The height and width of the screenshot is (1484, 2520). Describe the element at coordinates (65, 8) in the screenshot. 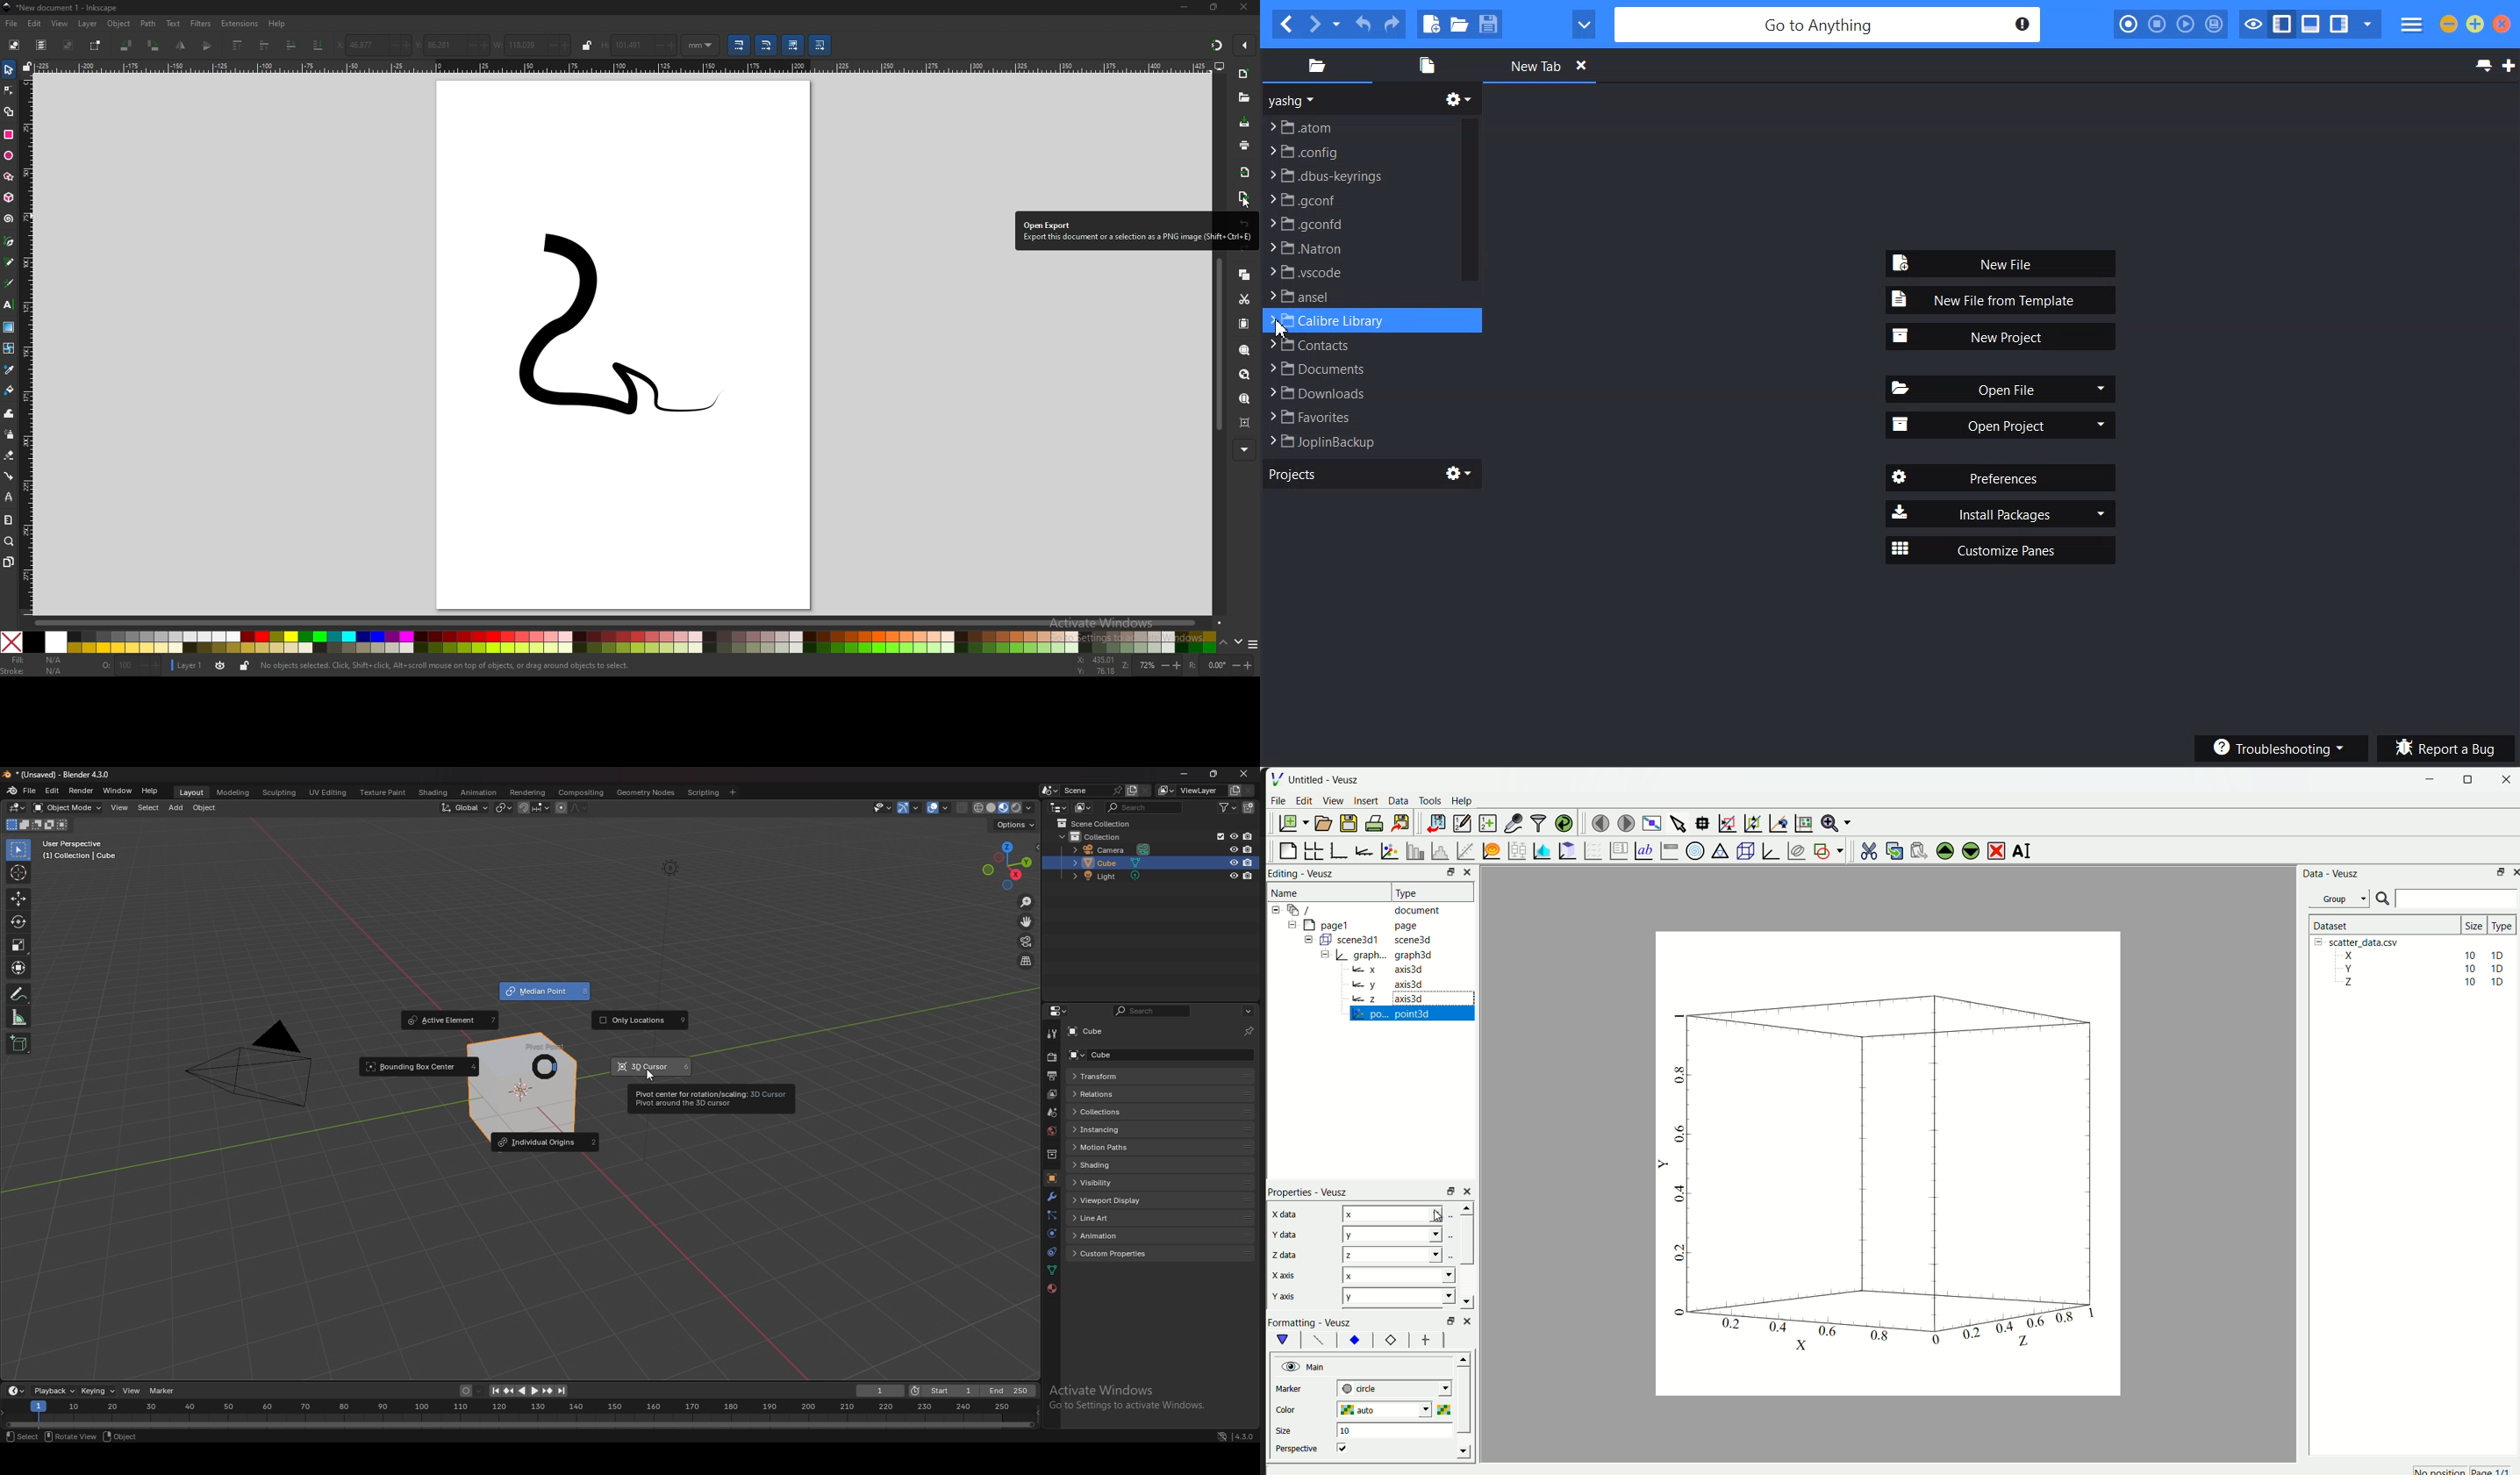

I see `title` at that location.